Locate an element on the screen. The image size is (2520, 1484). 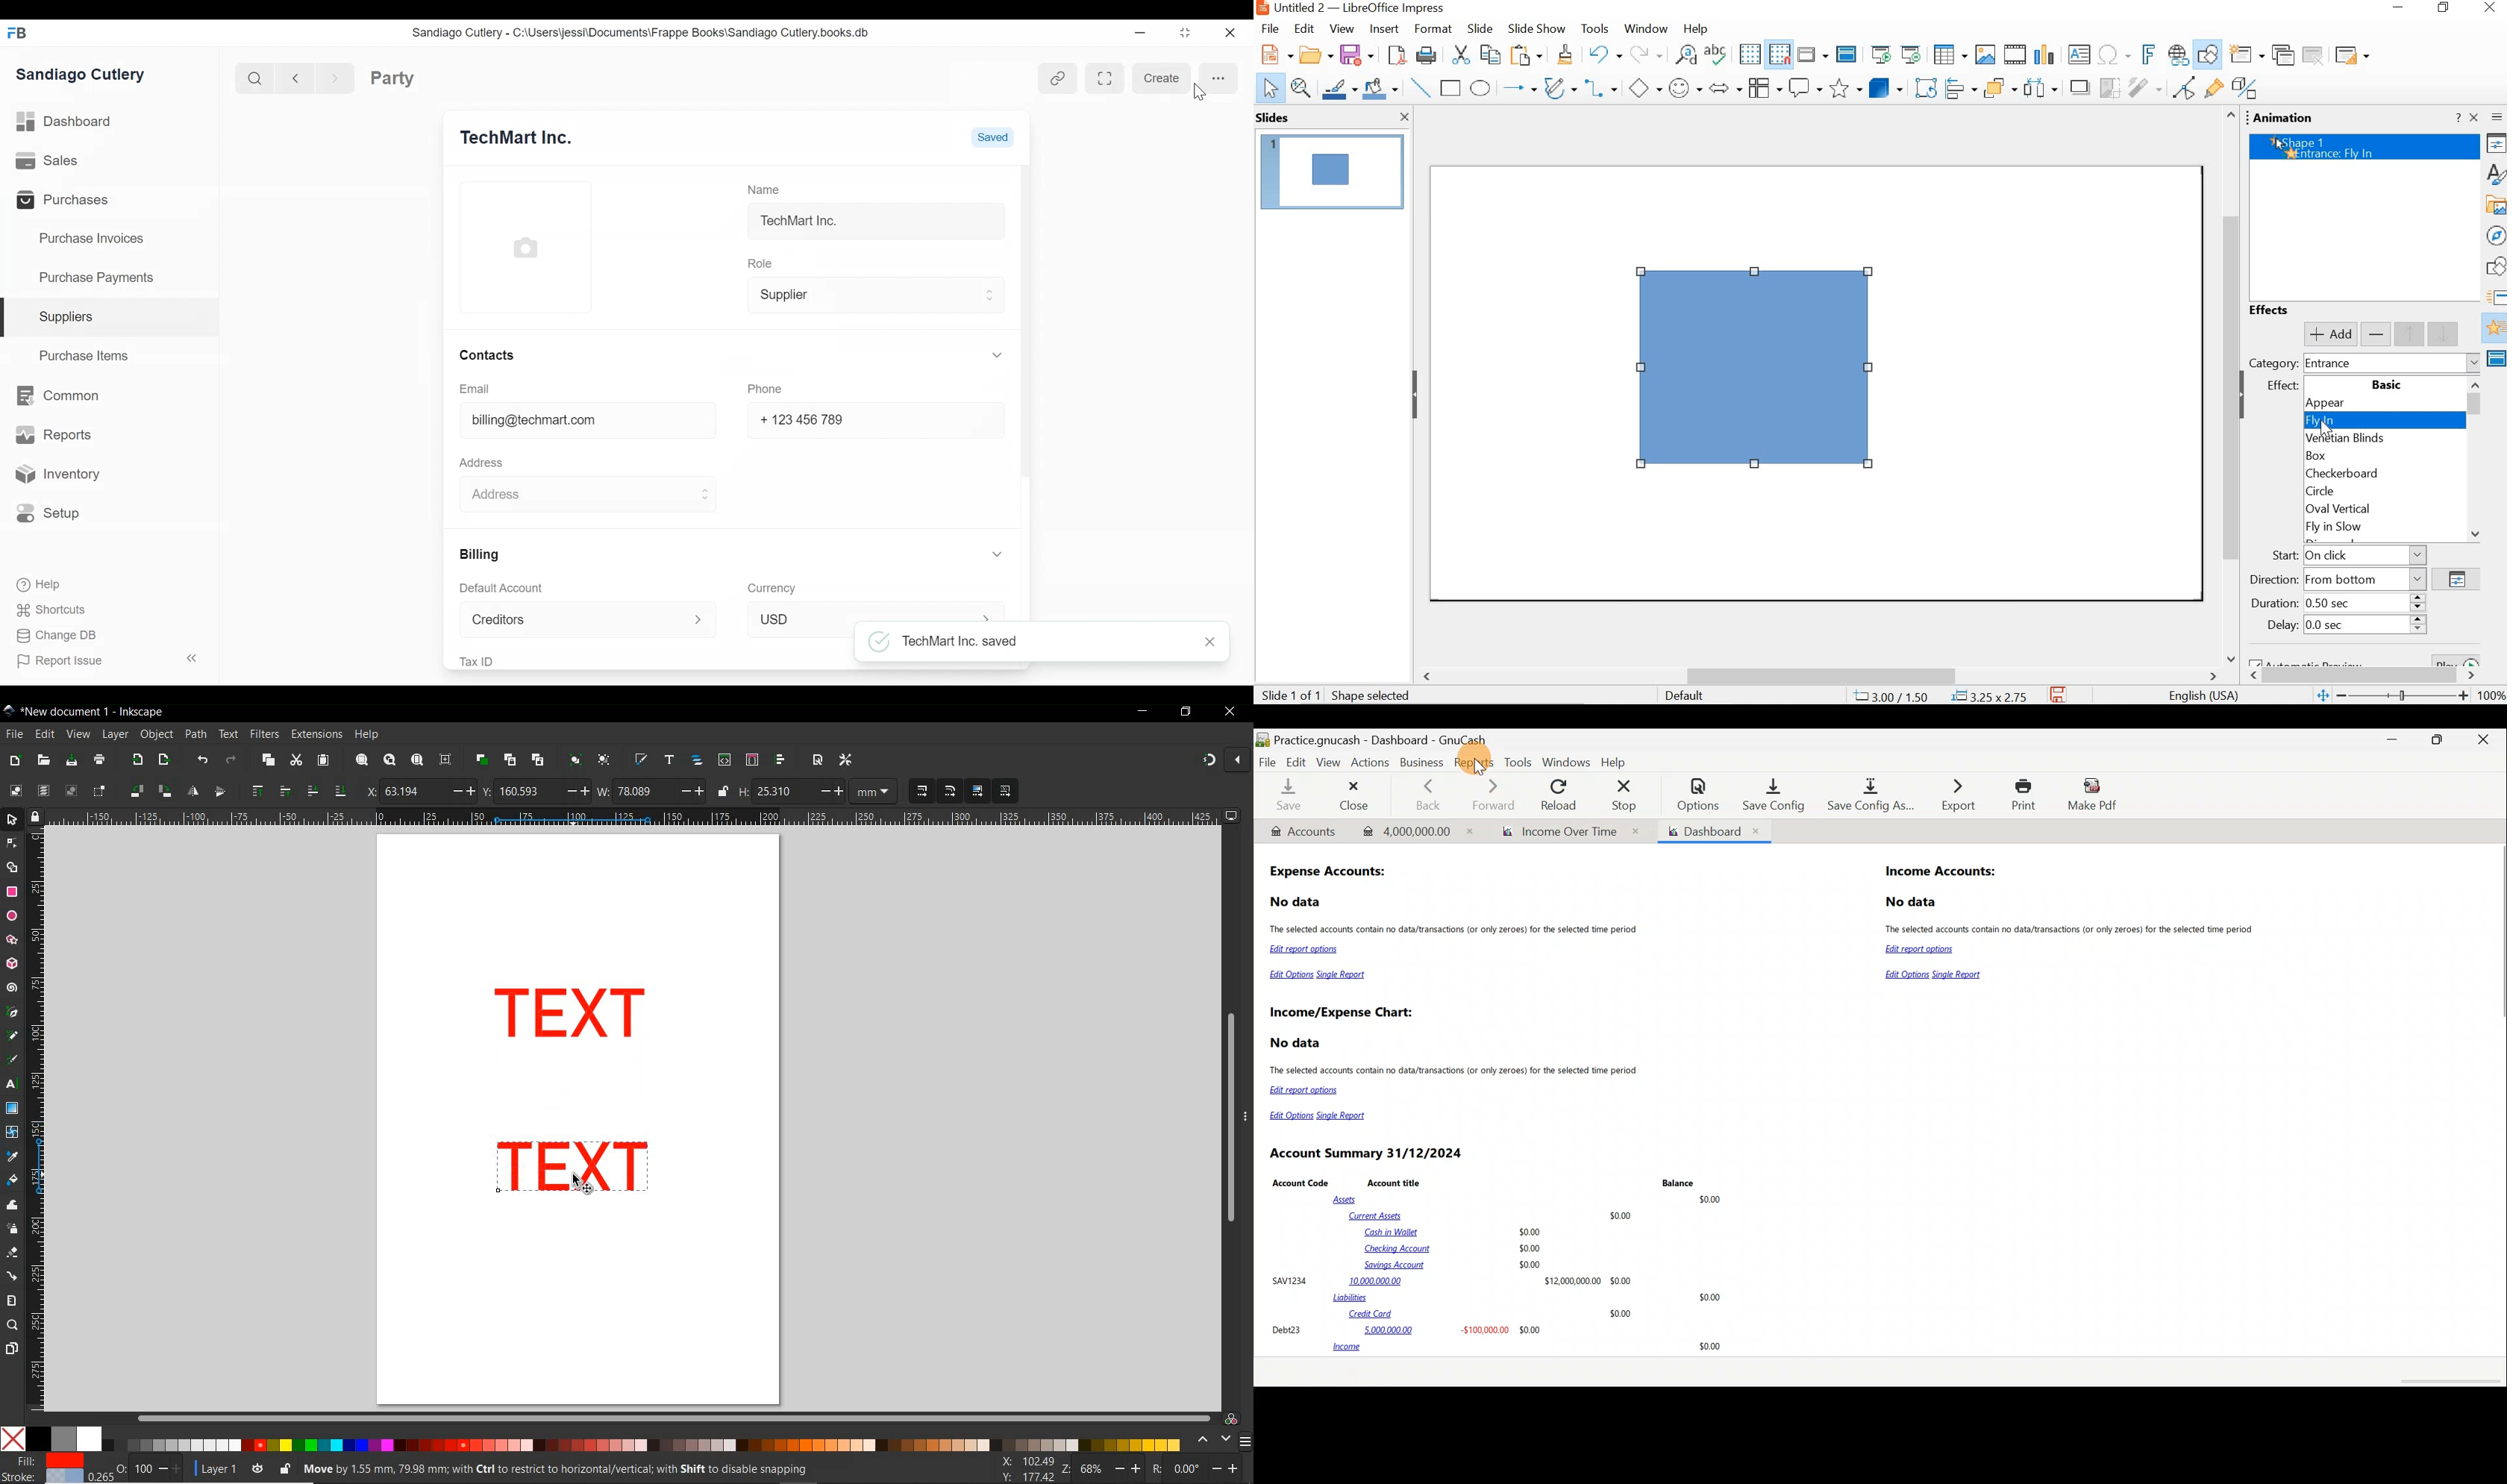
basic shapes is located at coordinates (1645, 87).